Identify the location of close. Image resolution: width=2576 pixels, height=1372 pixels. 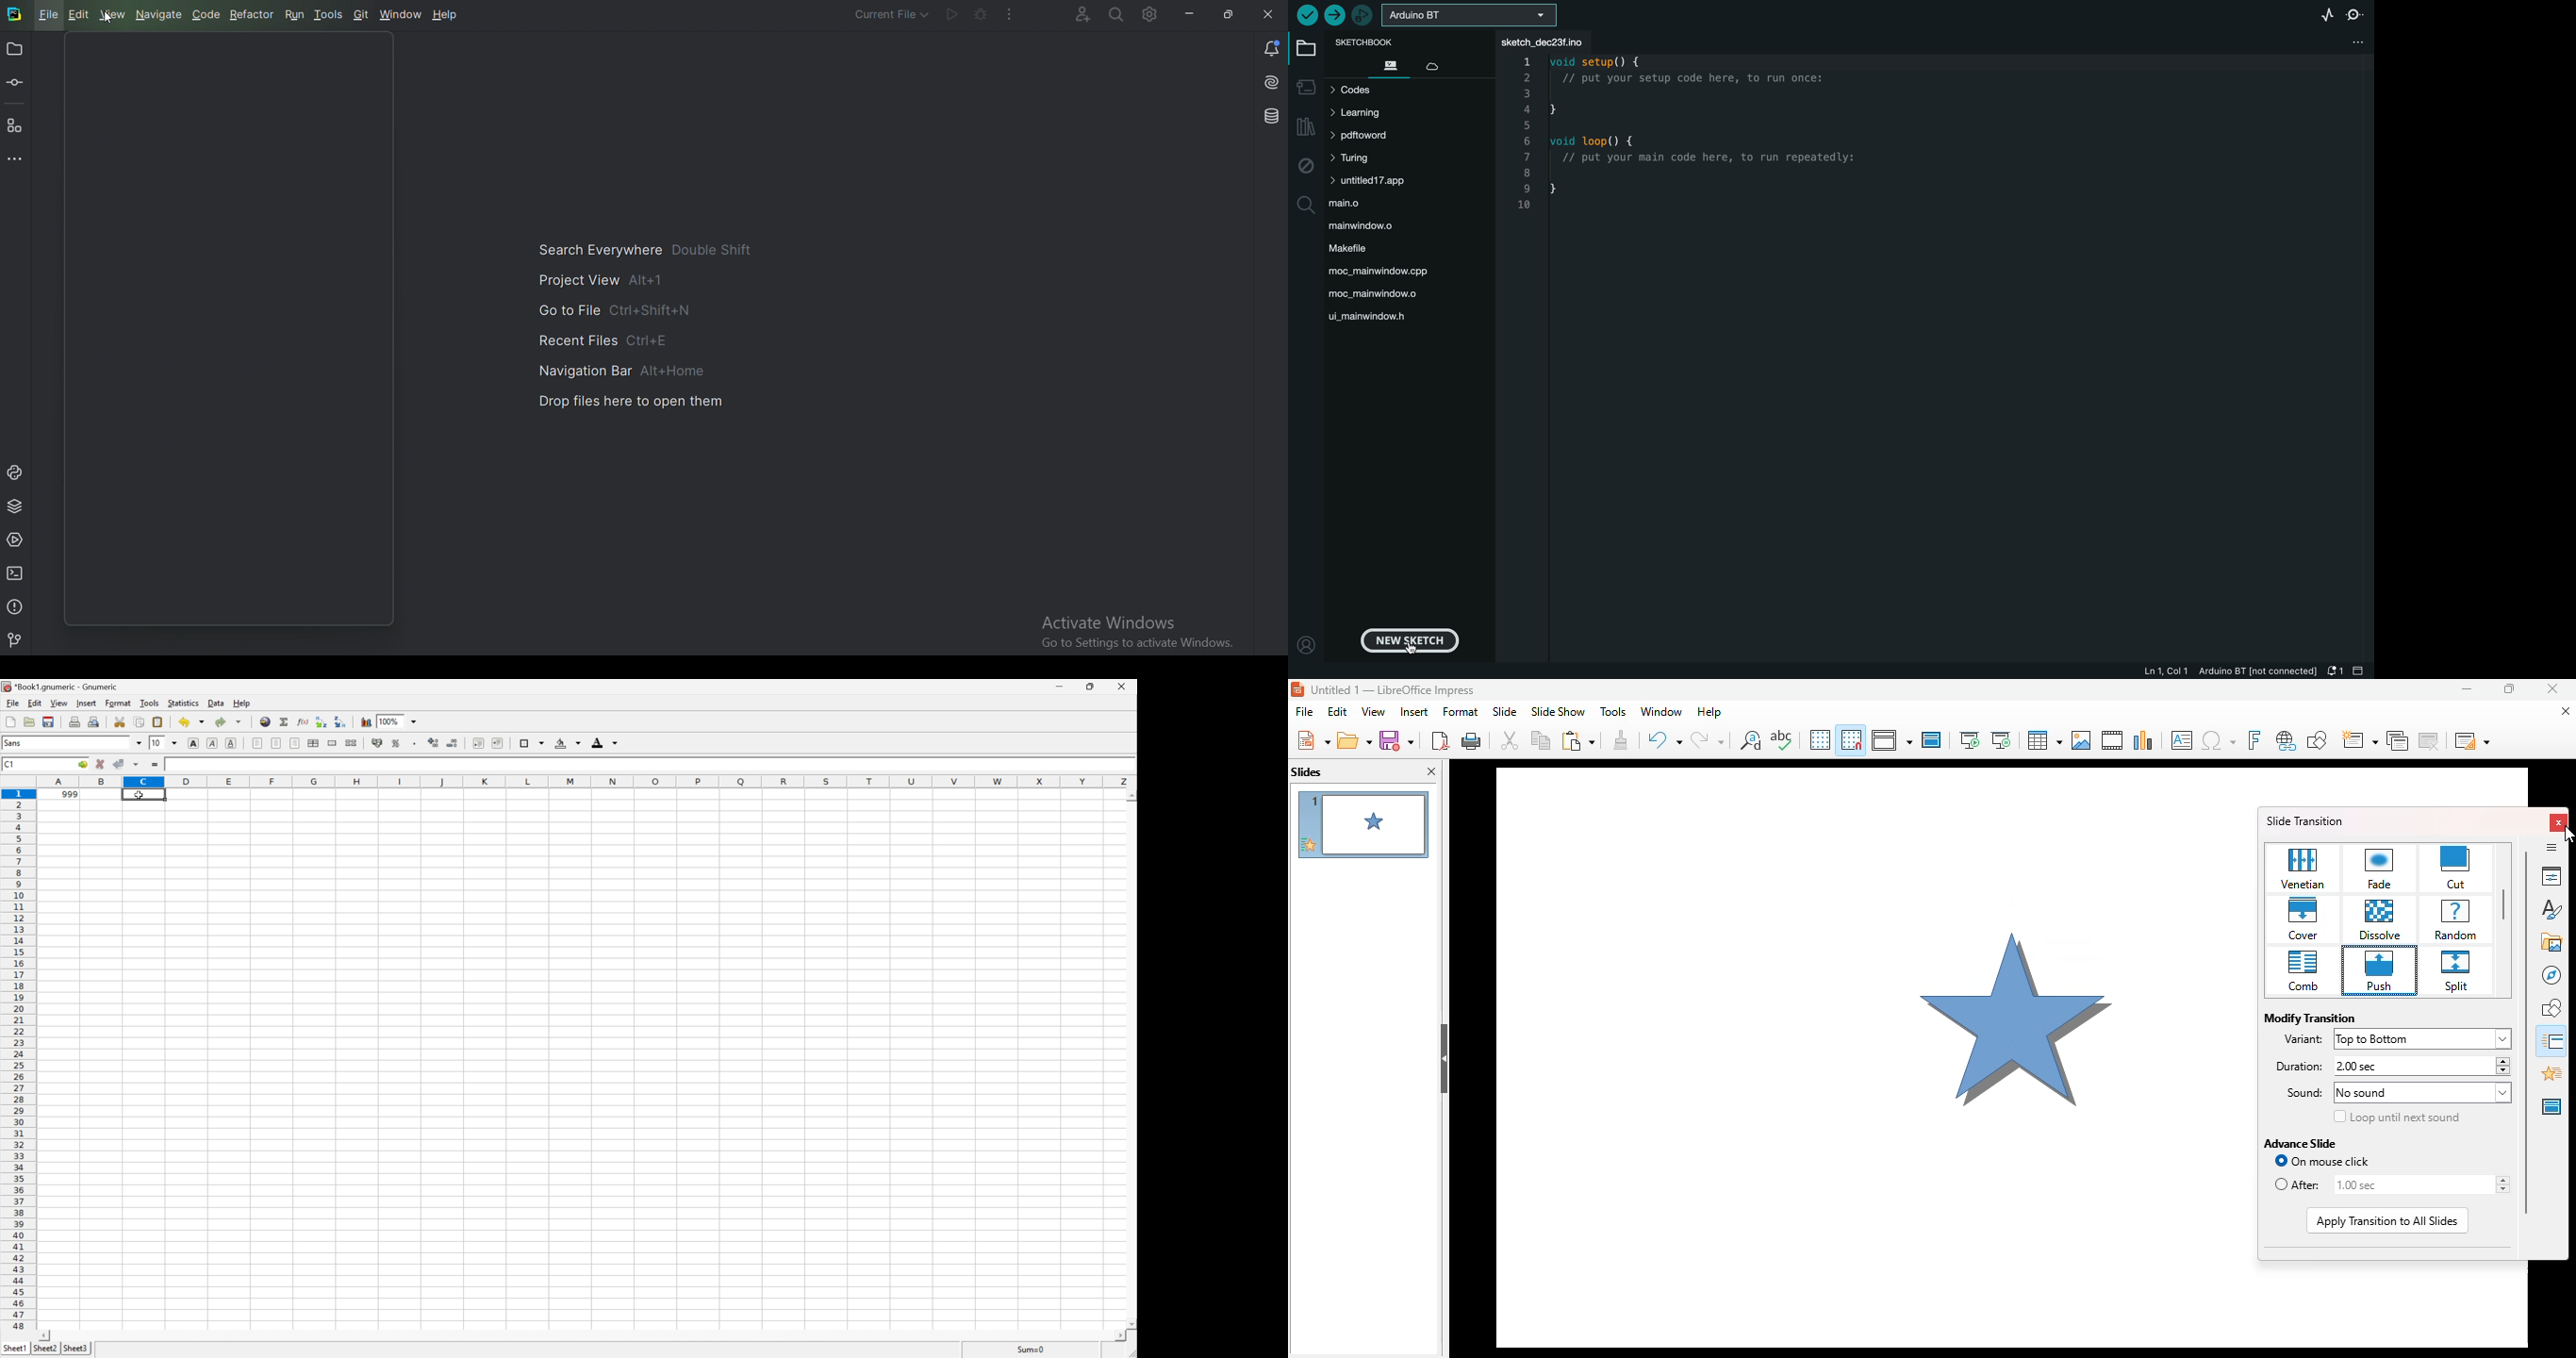
(2560, 822).